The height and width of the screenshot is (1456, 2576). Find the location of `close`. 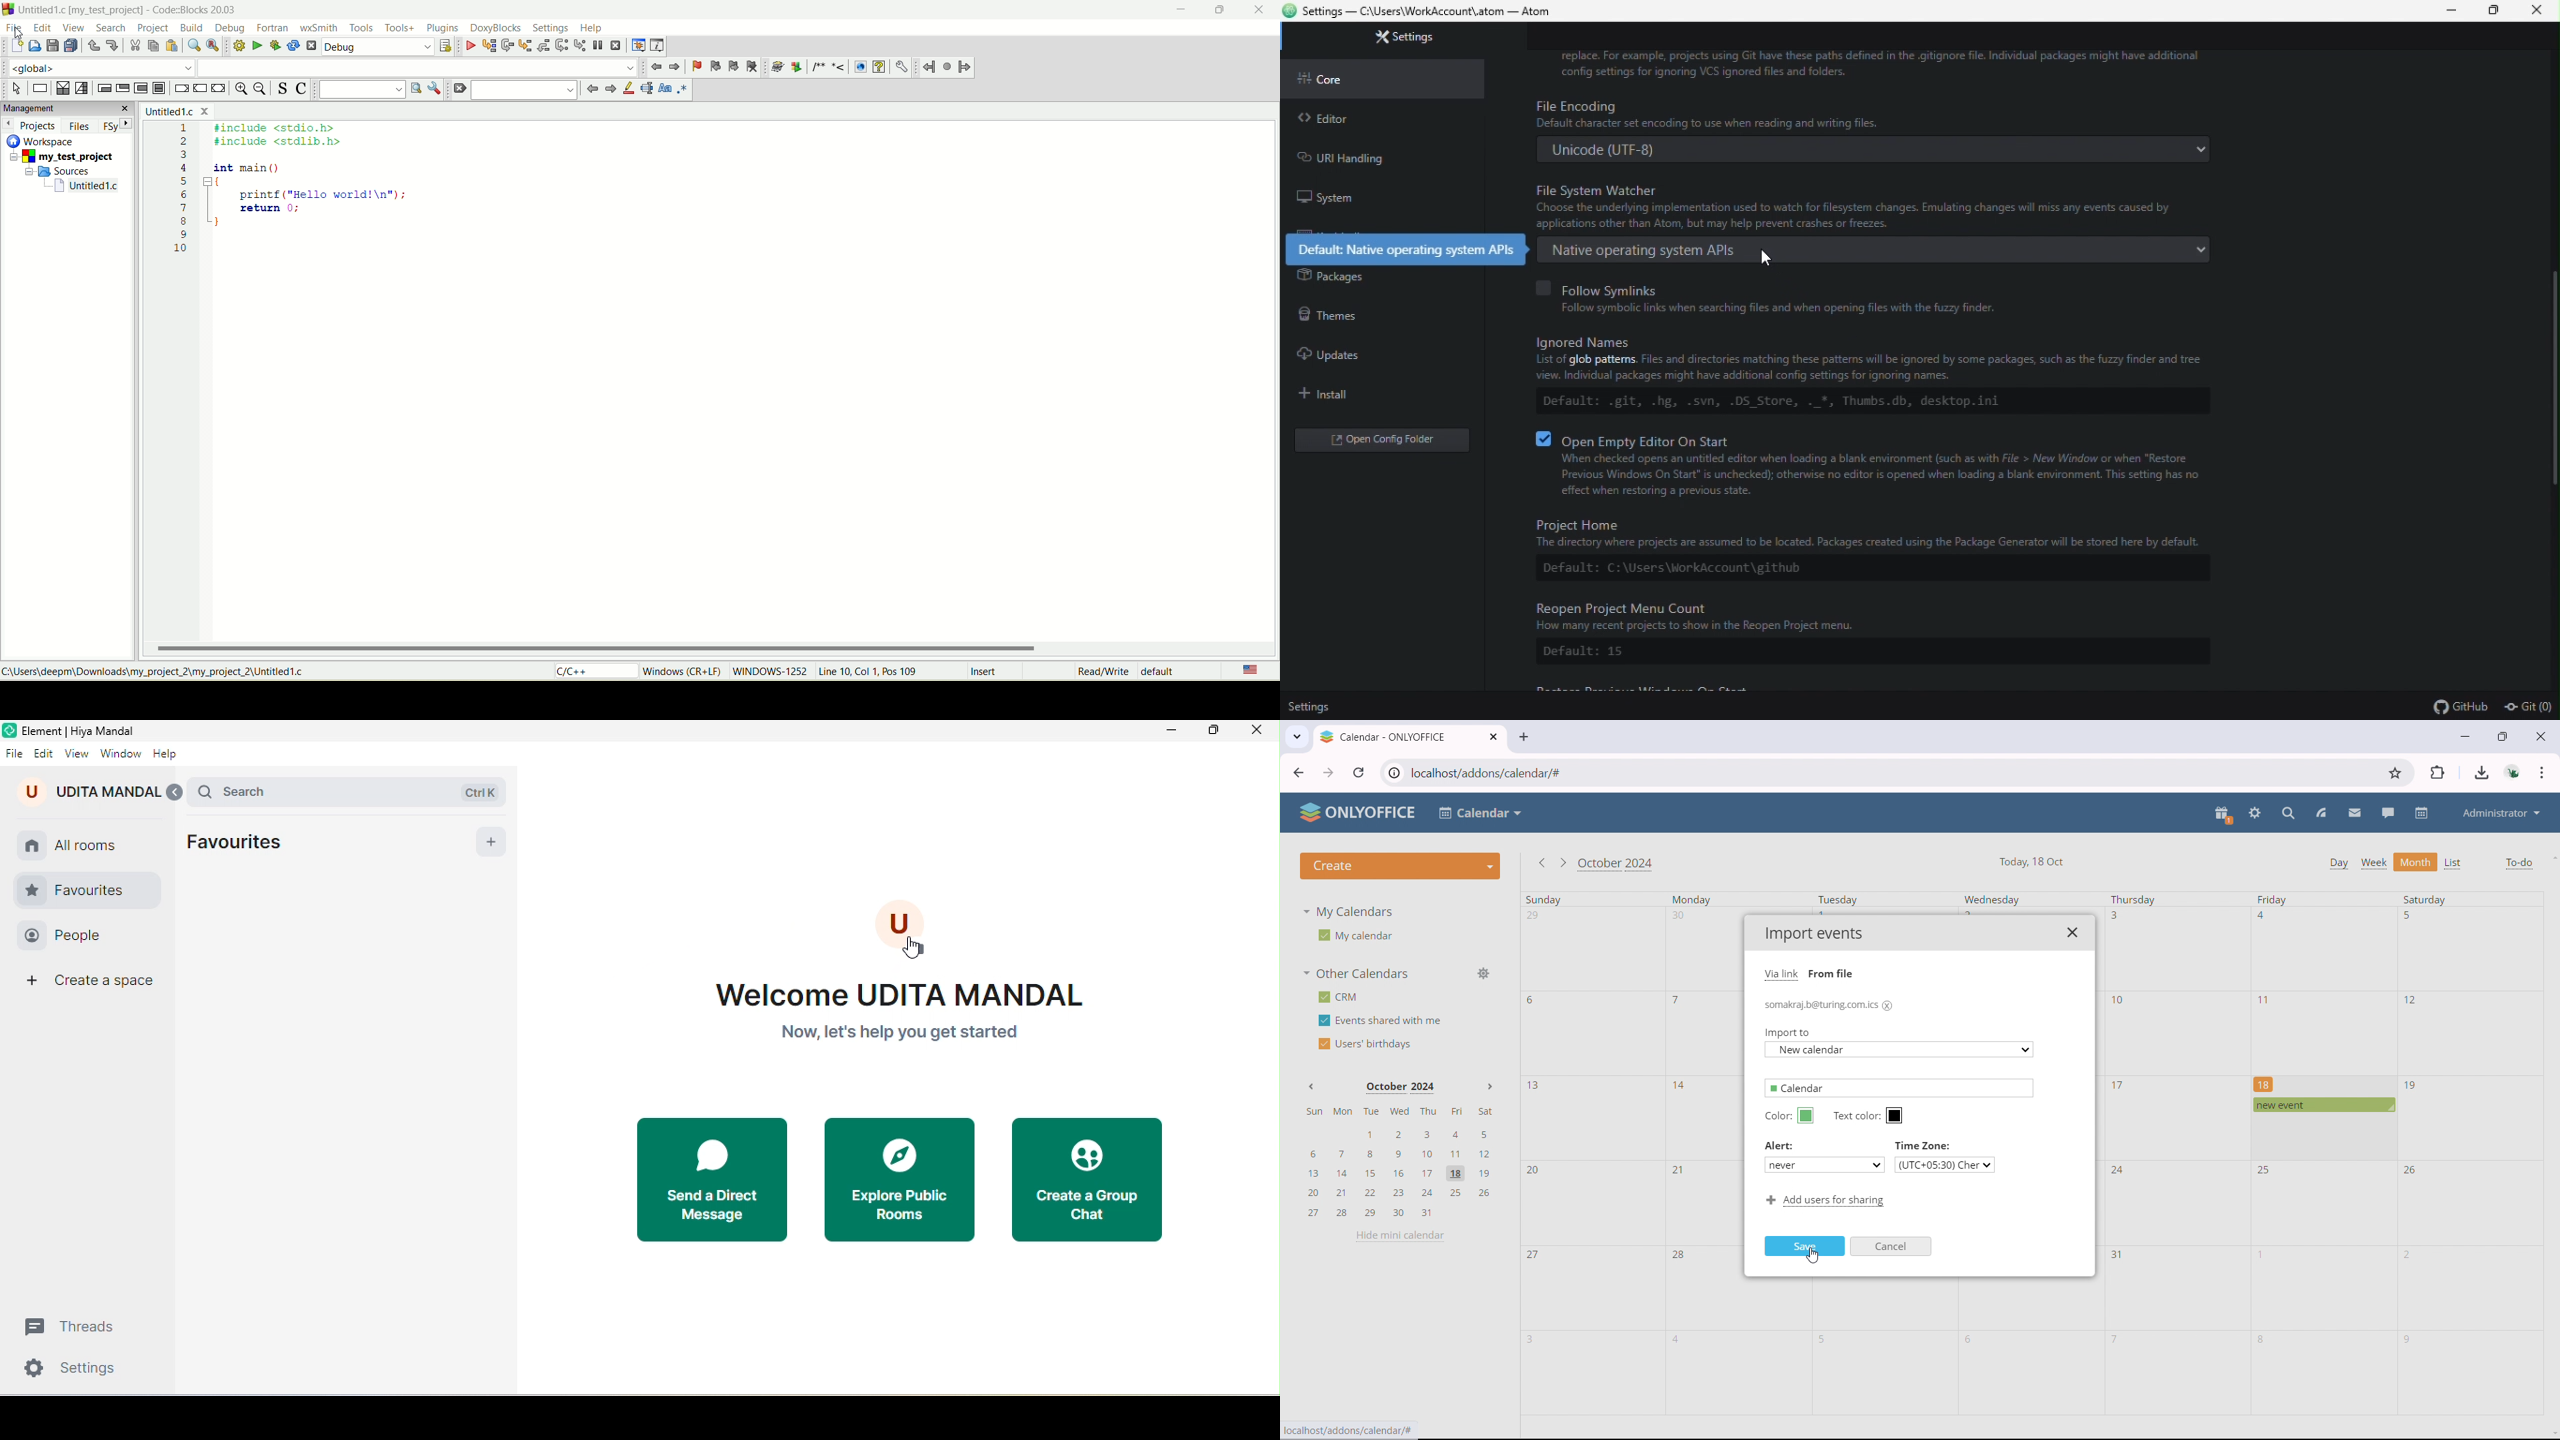

close is located at coordinates (1256, 733).